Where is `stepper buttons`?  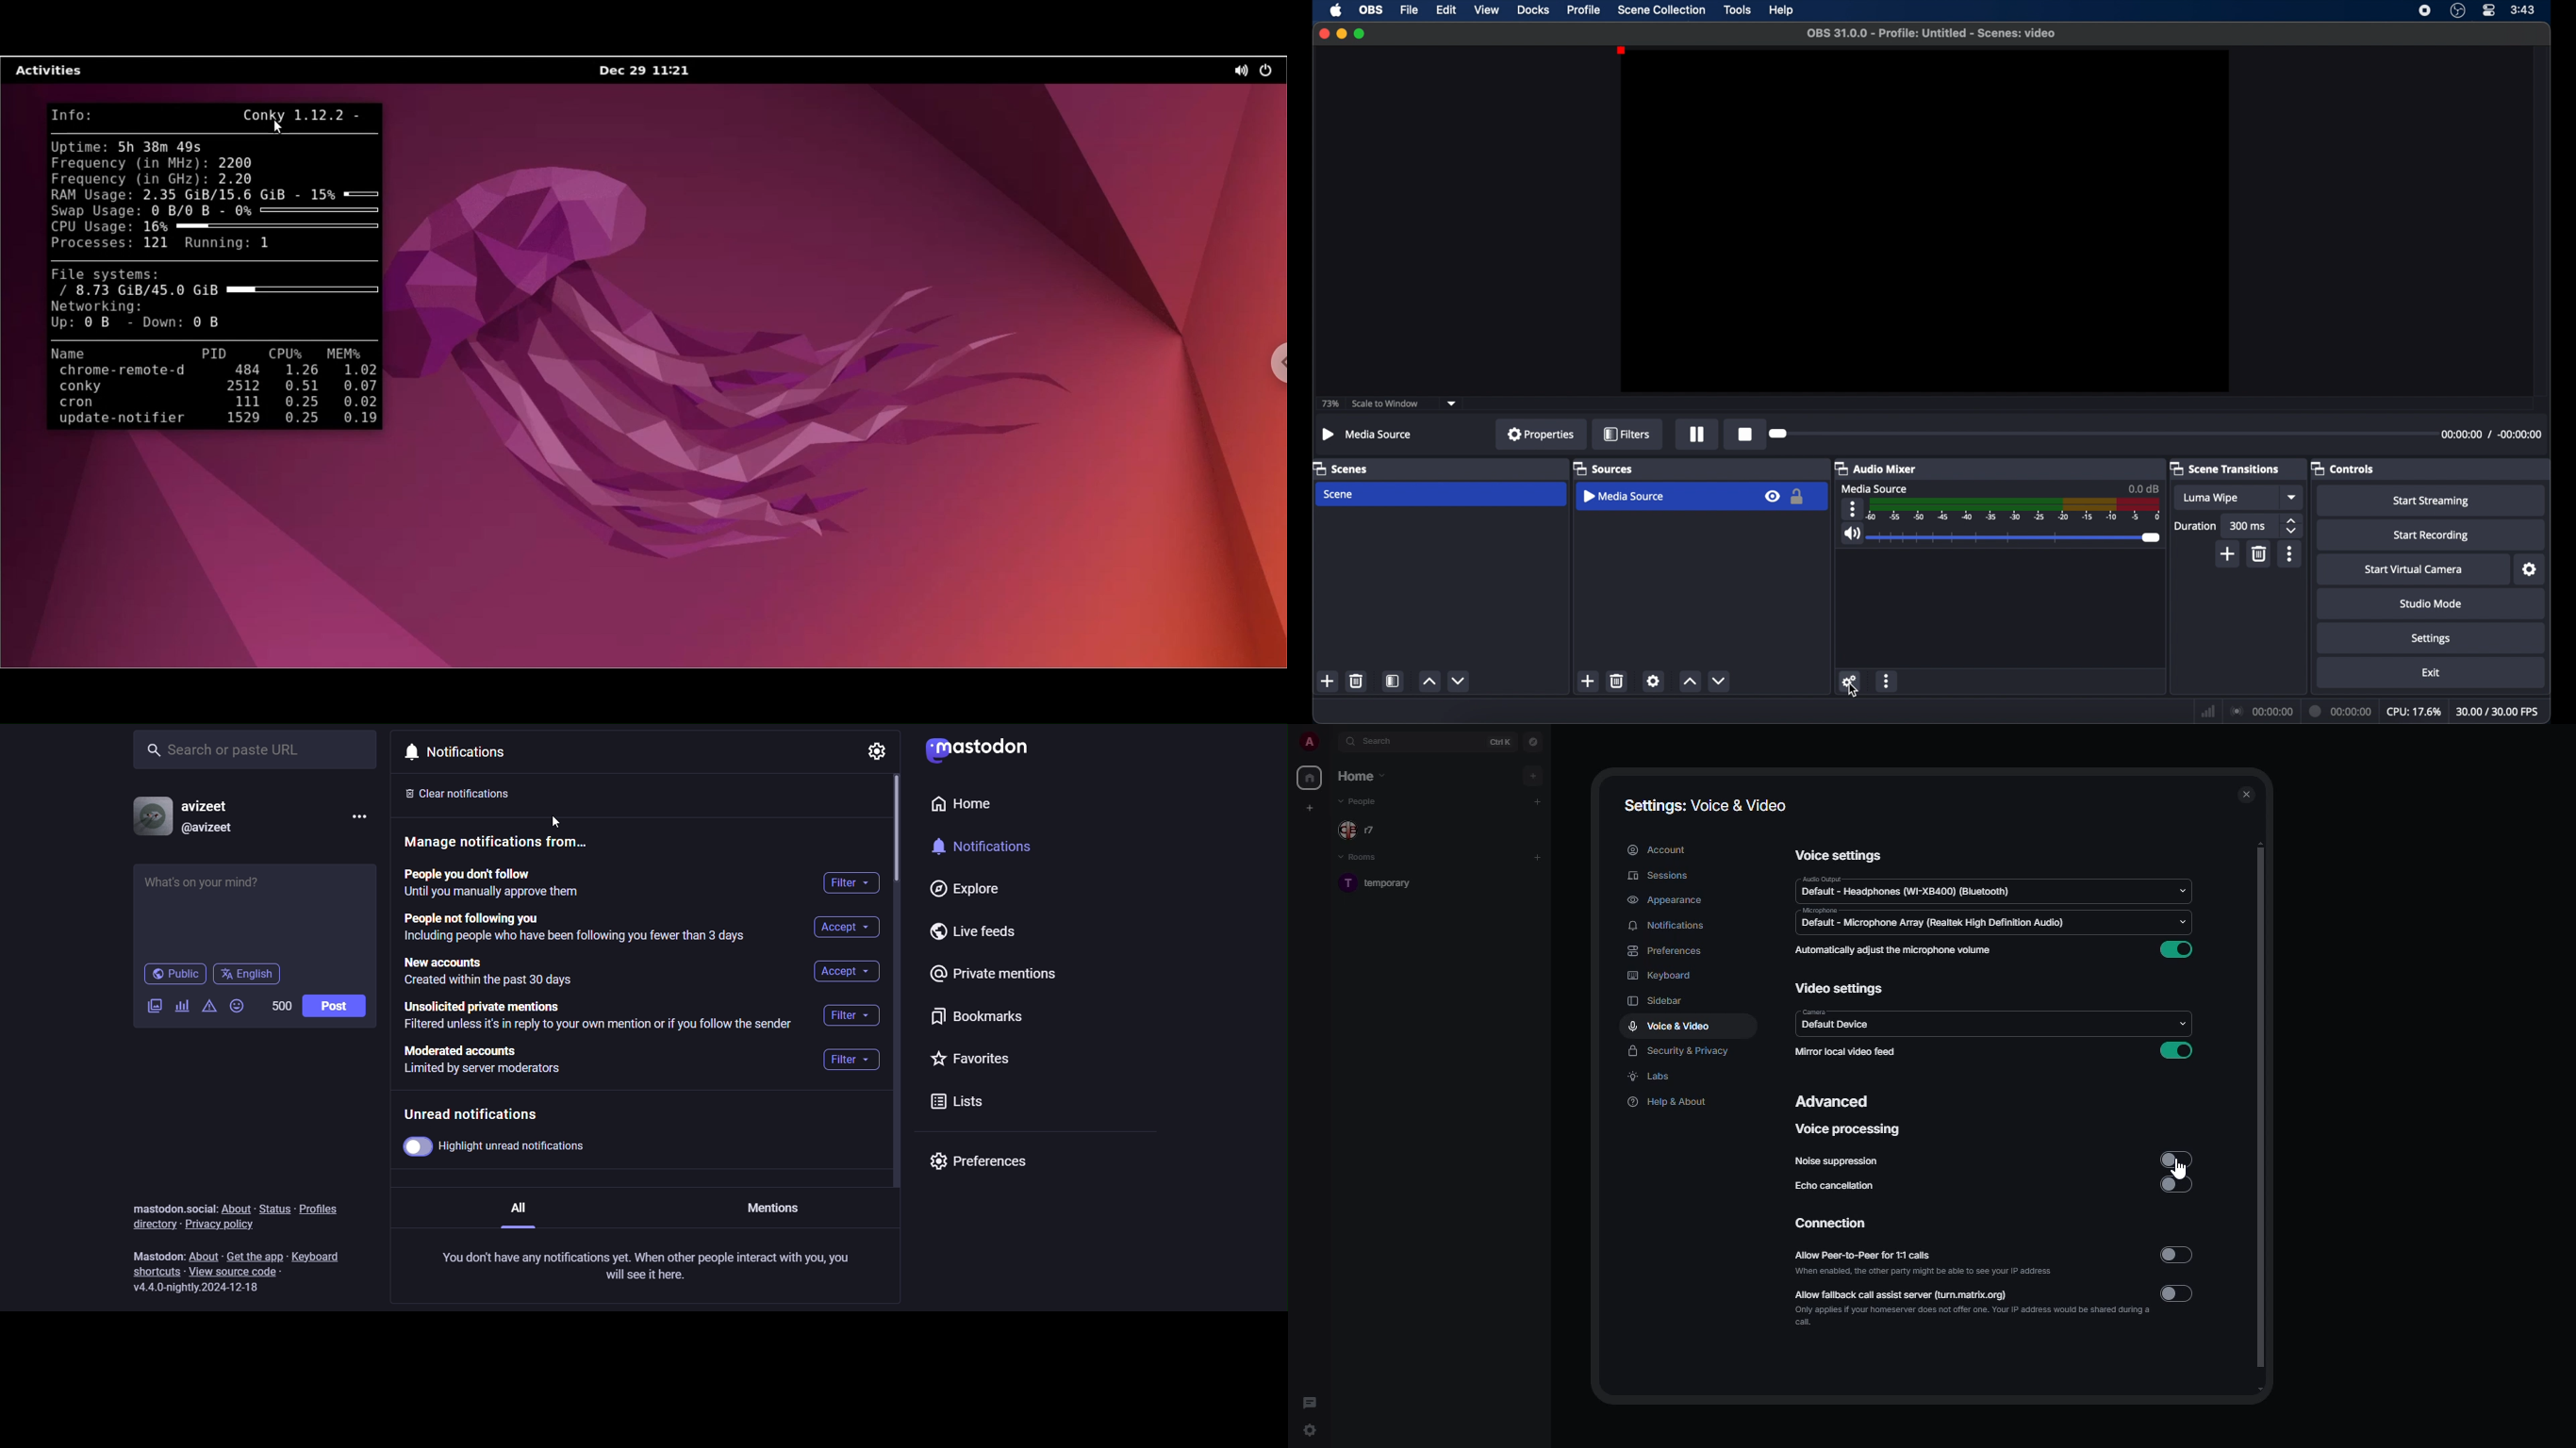 stepper buttons is located at coordinates (2291, 526).